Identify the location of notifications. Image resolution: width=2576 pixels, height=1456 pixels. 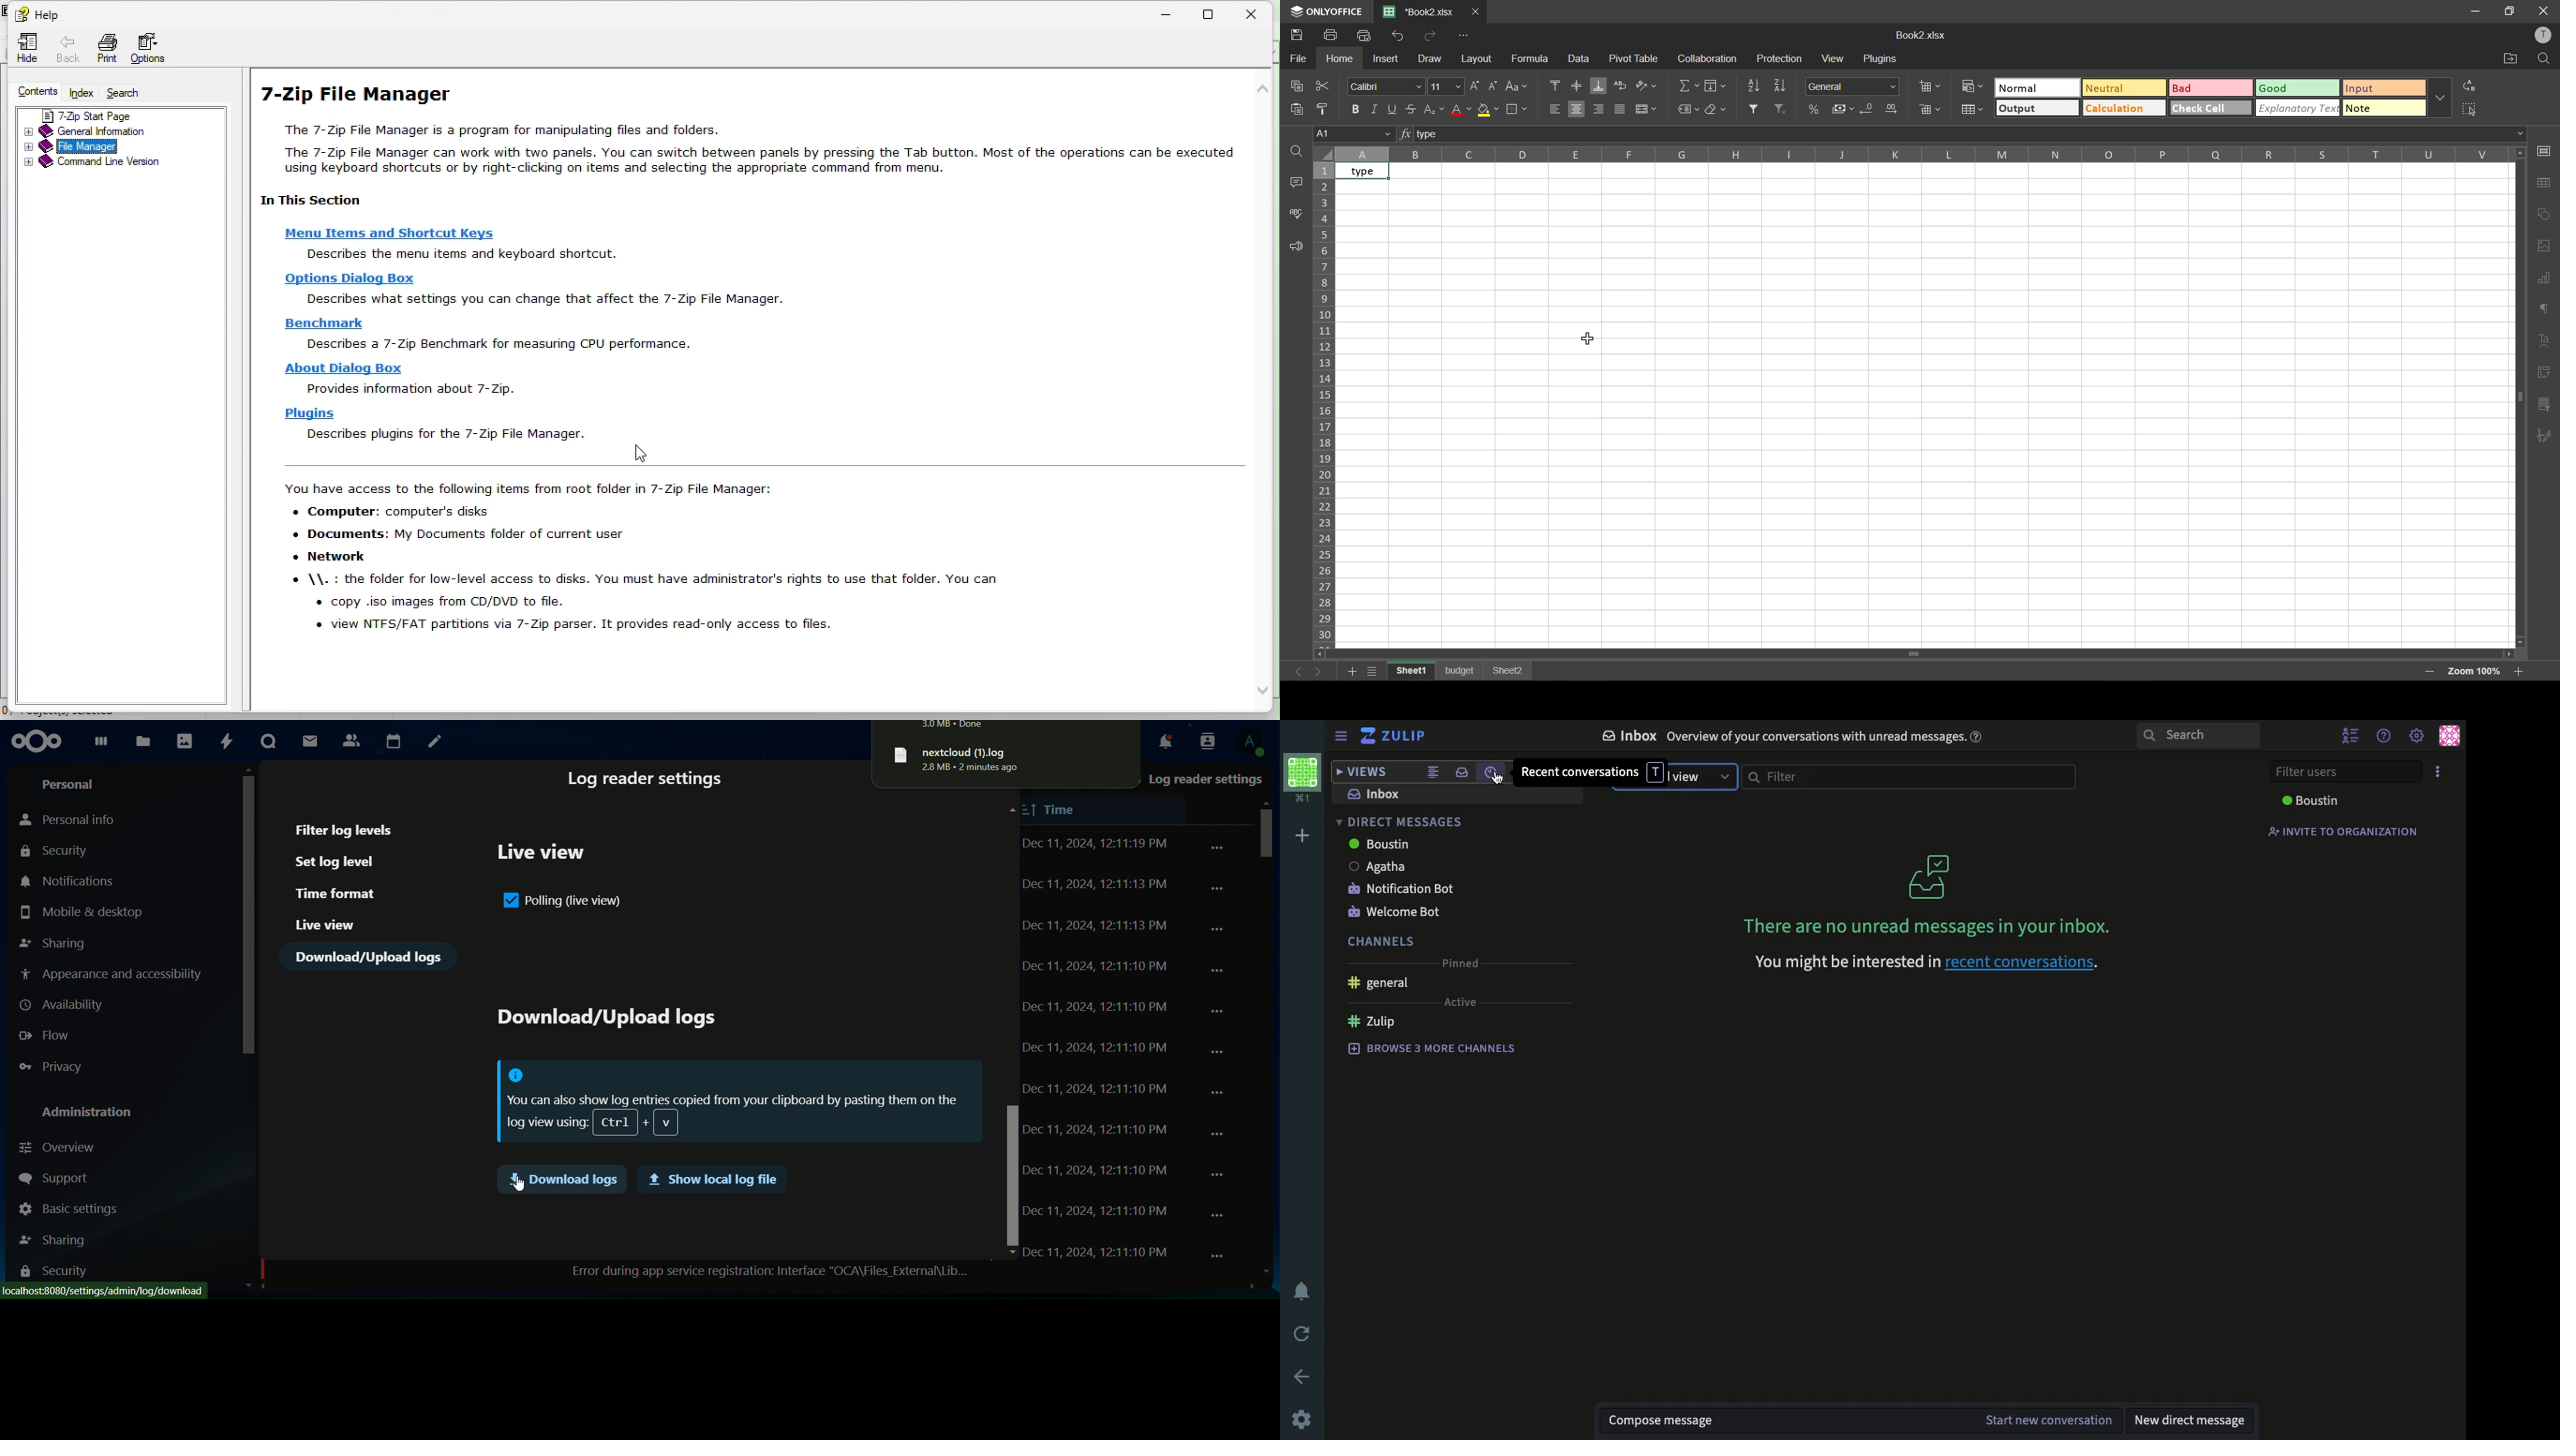
(69, 881).